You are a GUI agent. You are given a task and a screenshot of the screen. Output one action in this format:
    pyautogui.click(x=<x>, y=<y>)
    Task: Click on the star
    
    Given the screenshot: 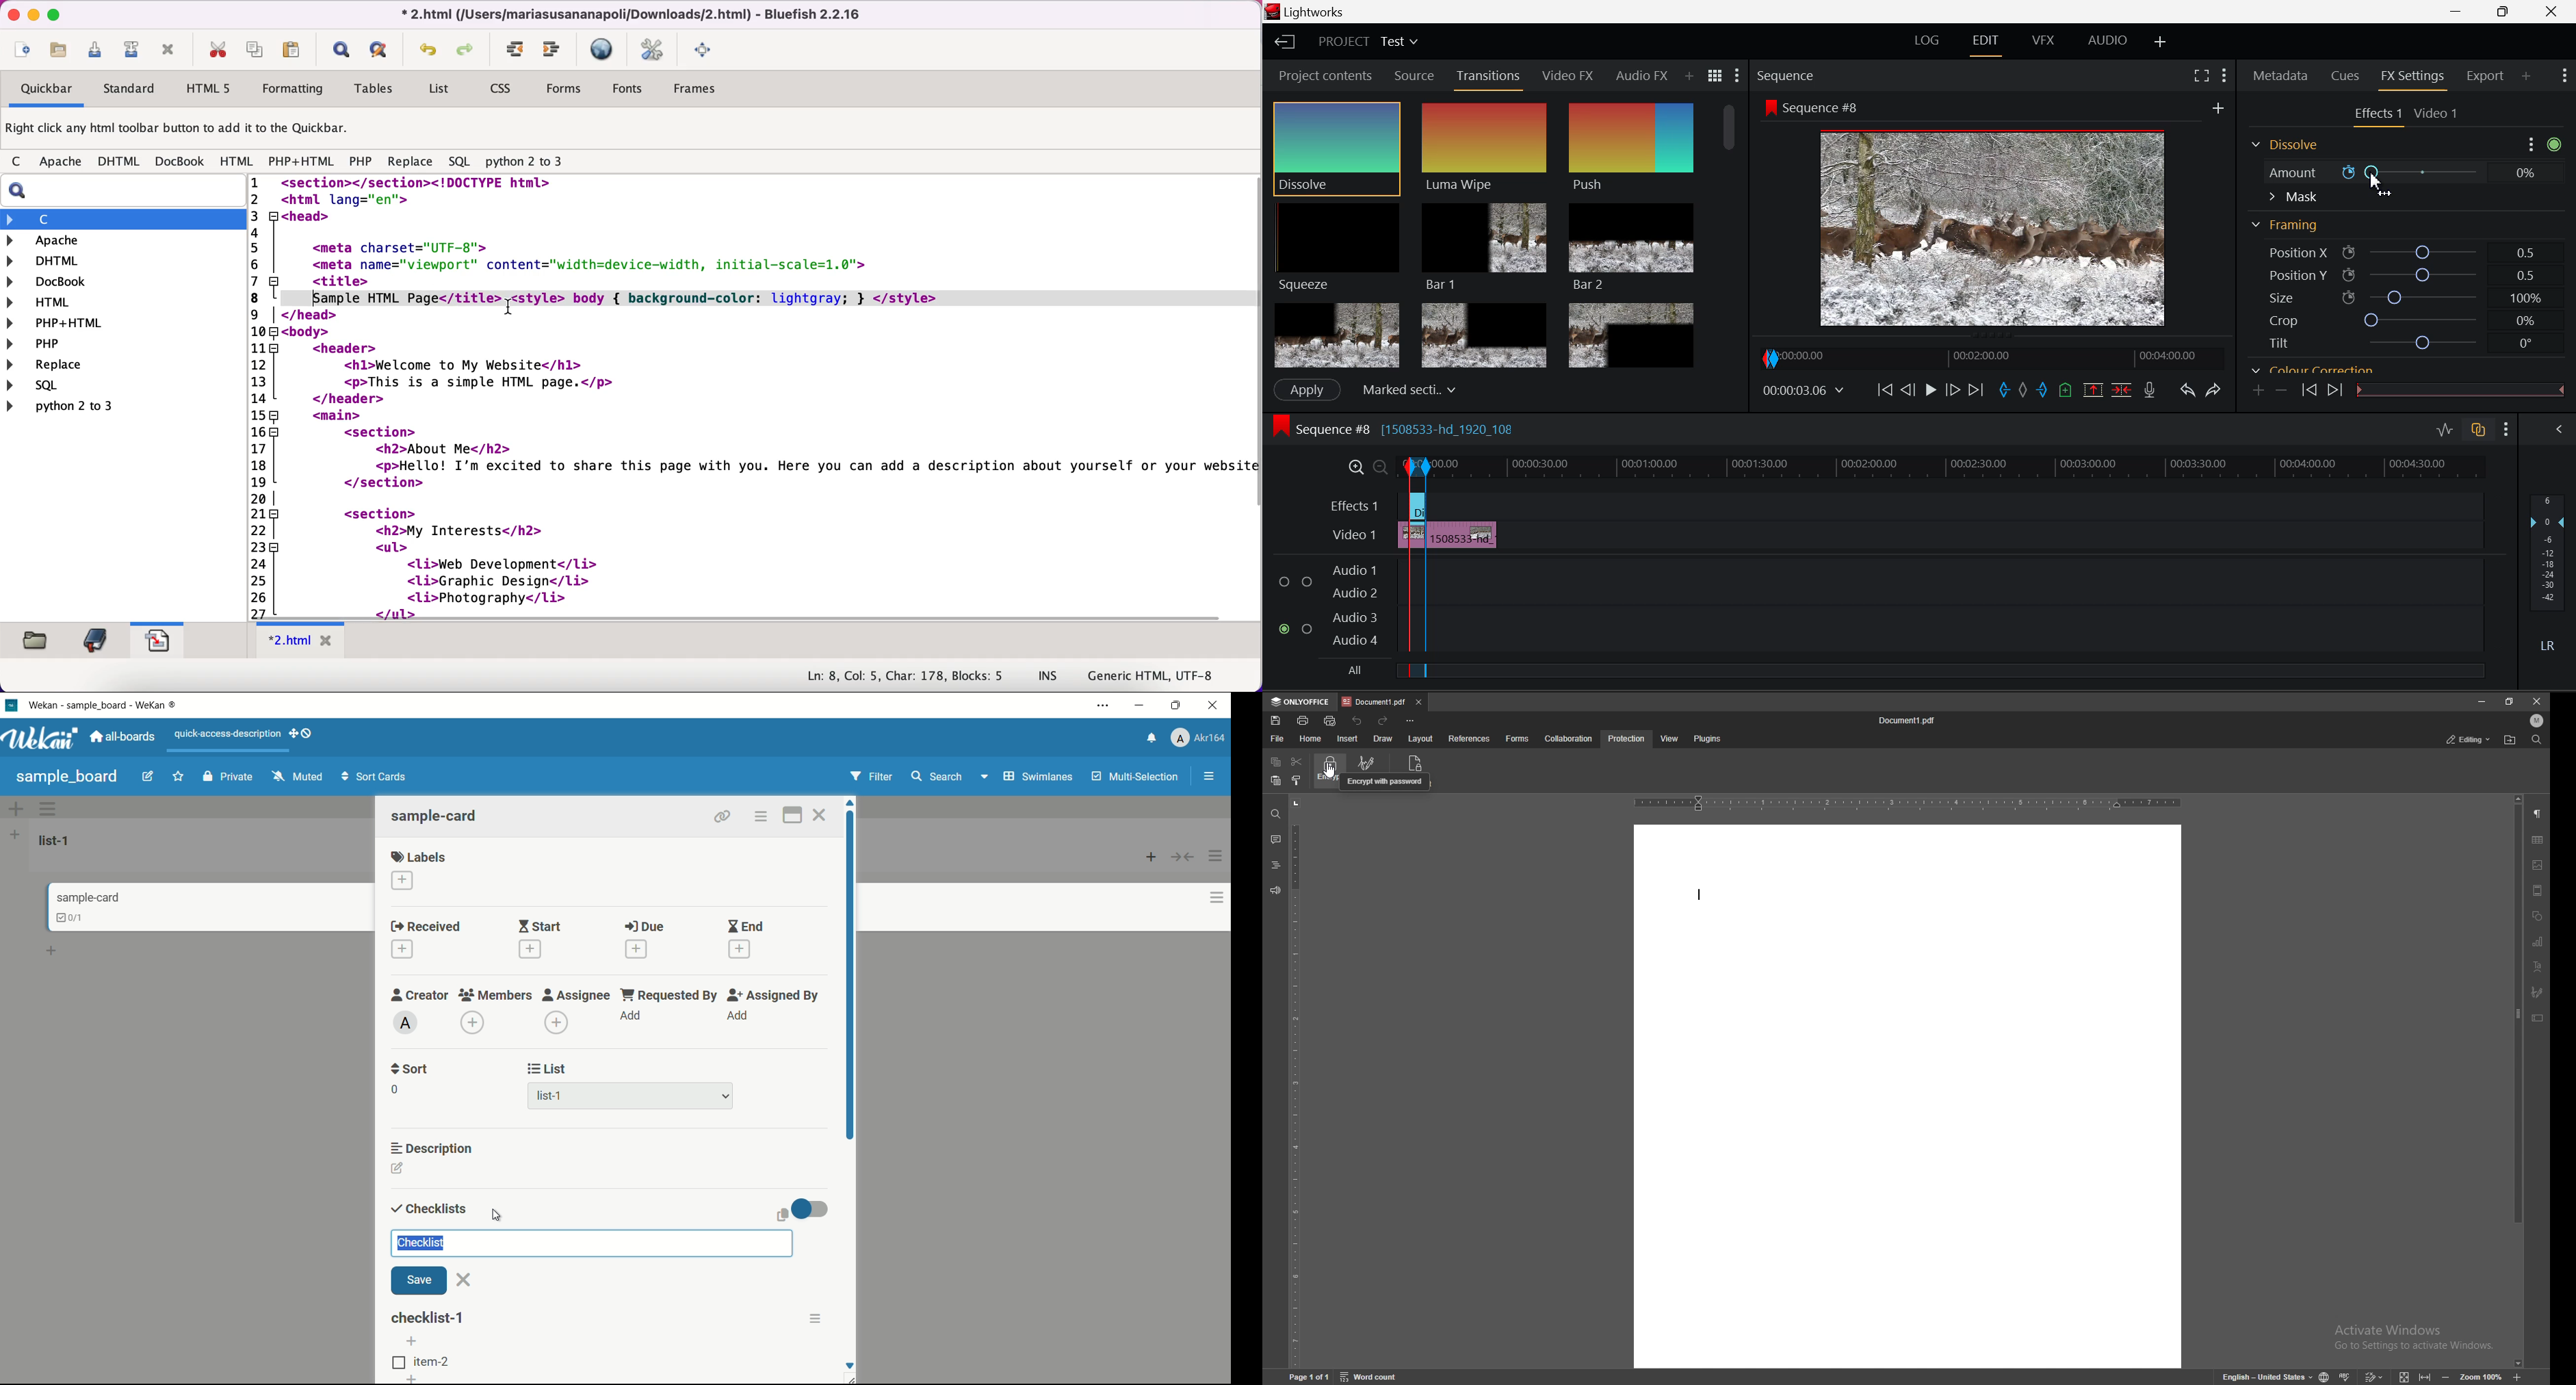 What is the action you would take?
    pyautogui.click(x=180, y=778)
    